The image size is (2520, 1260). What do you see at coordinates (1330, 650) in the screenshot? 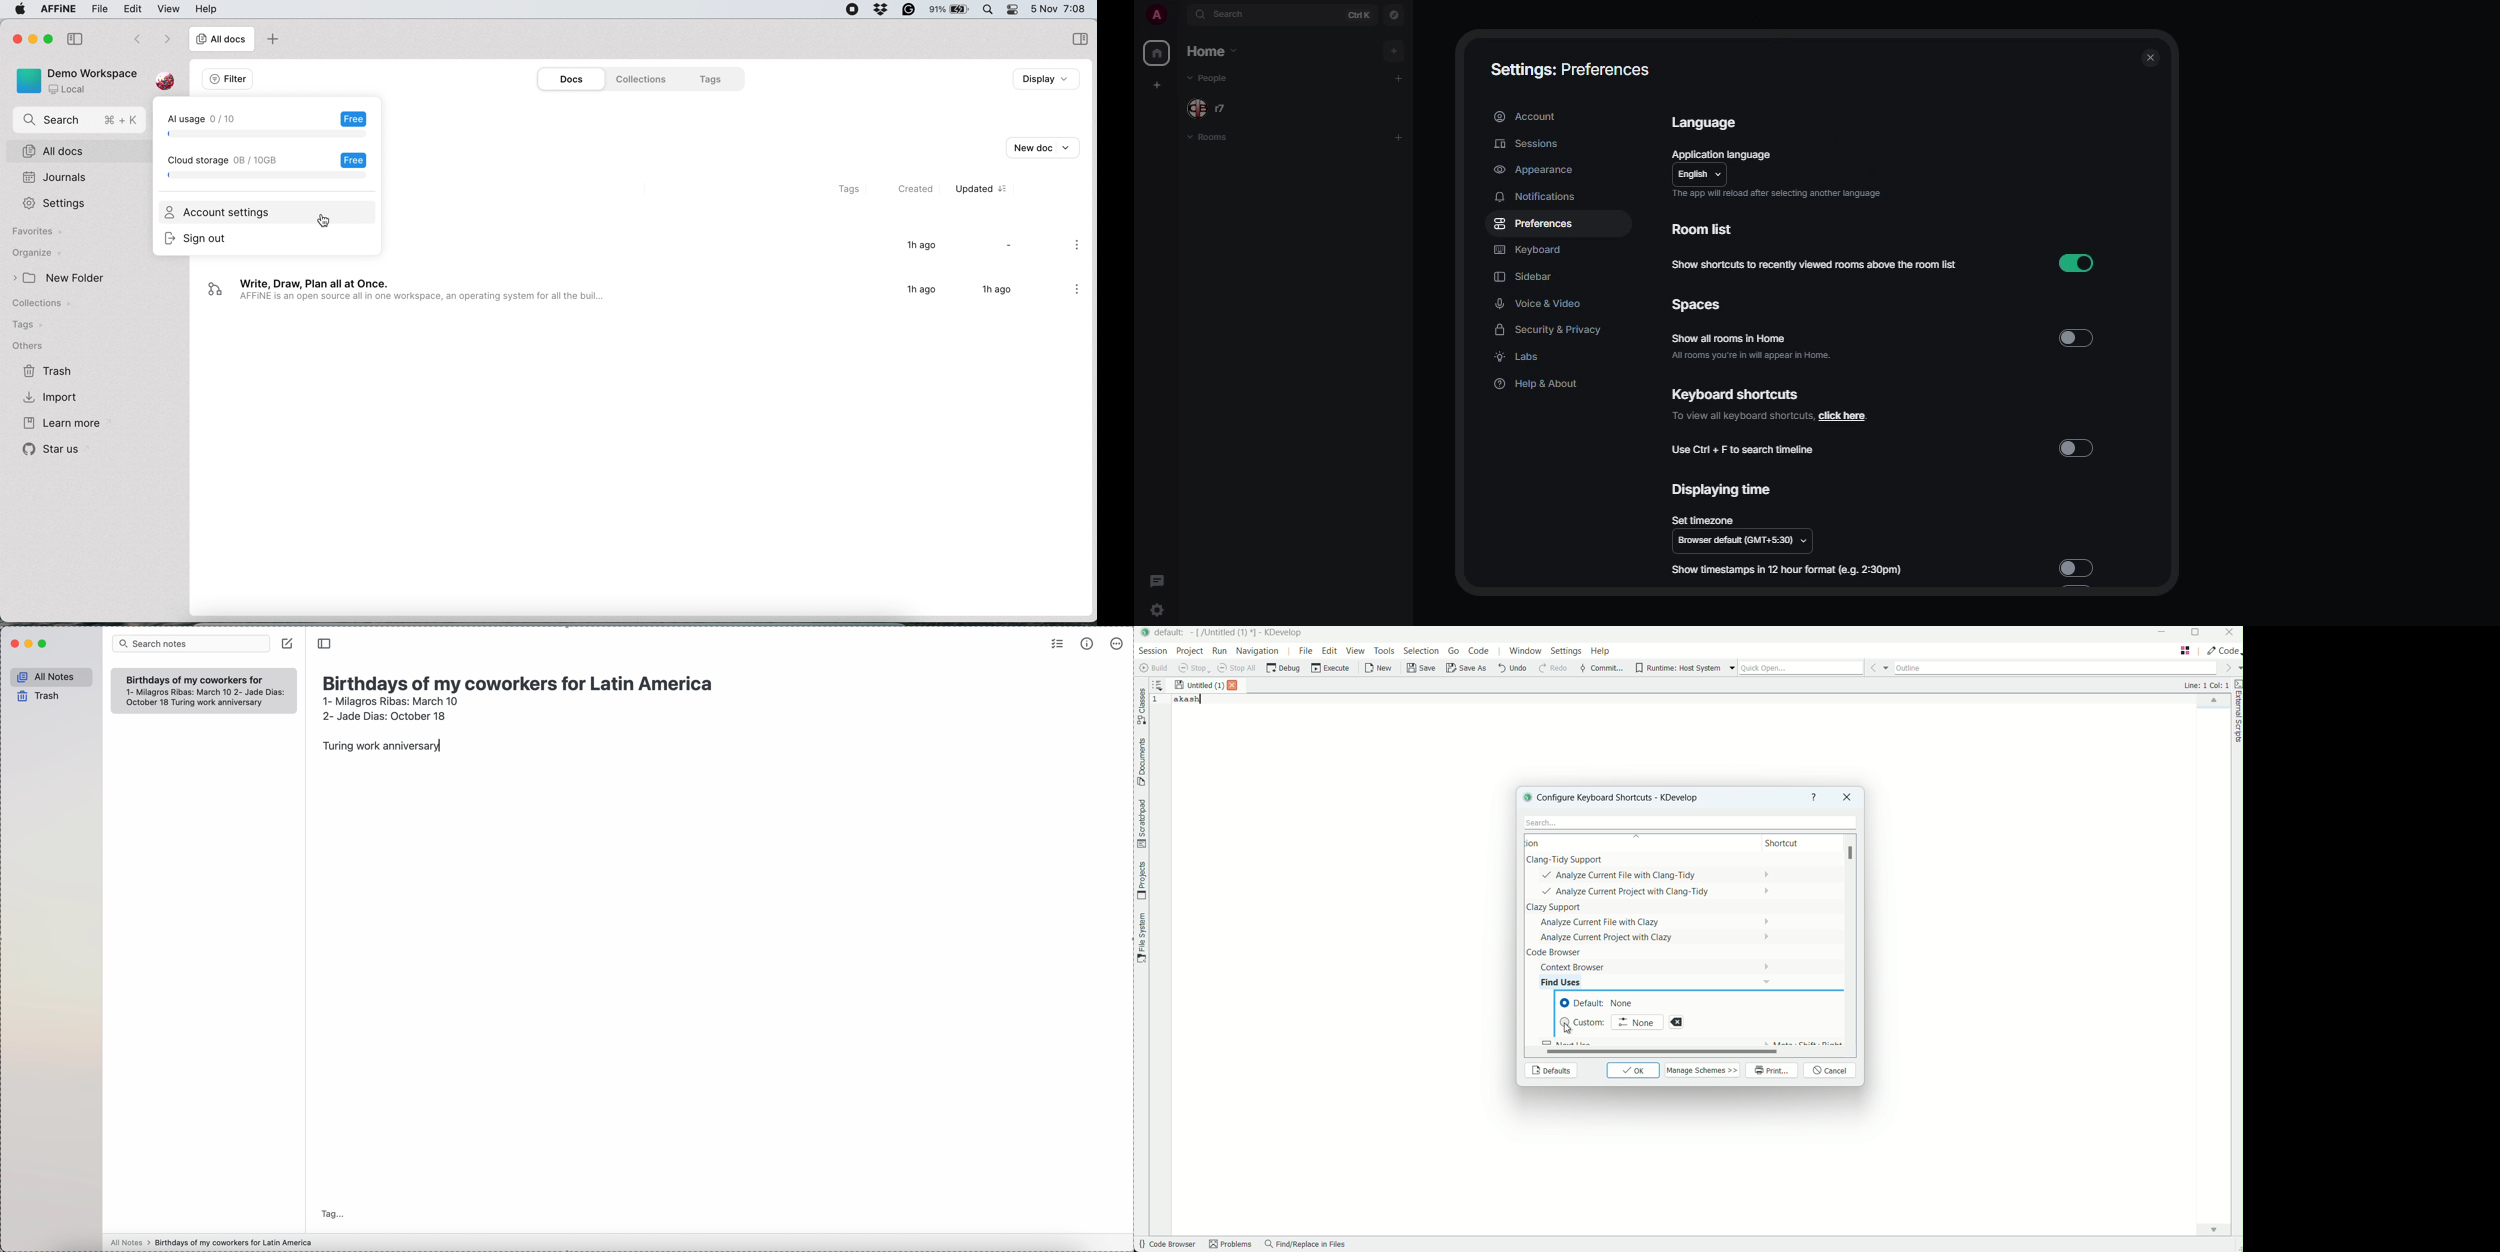
I see `edit menu` at bounding box center [1330, 650].